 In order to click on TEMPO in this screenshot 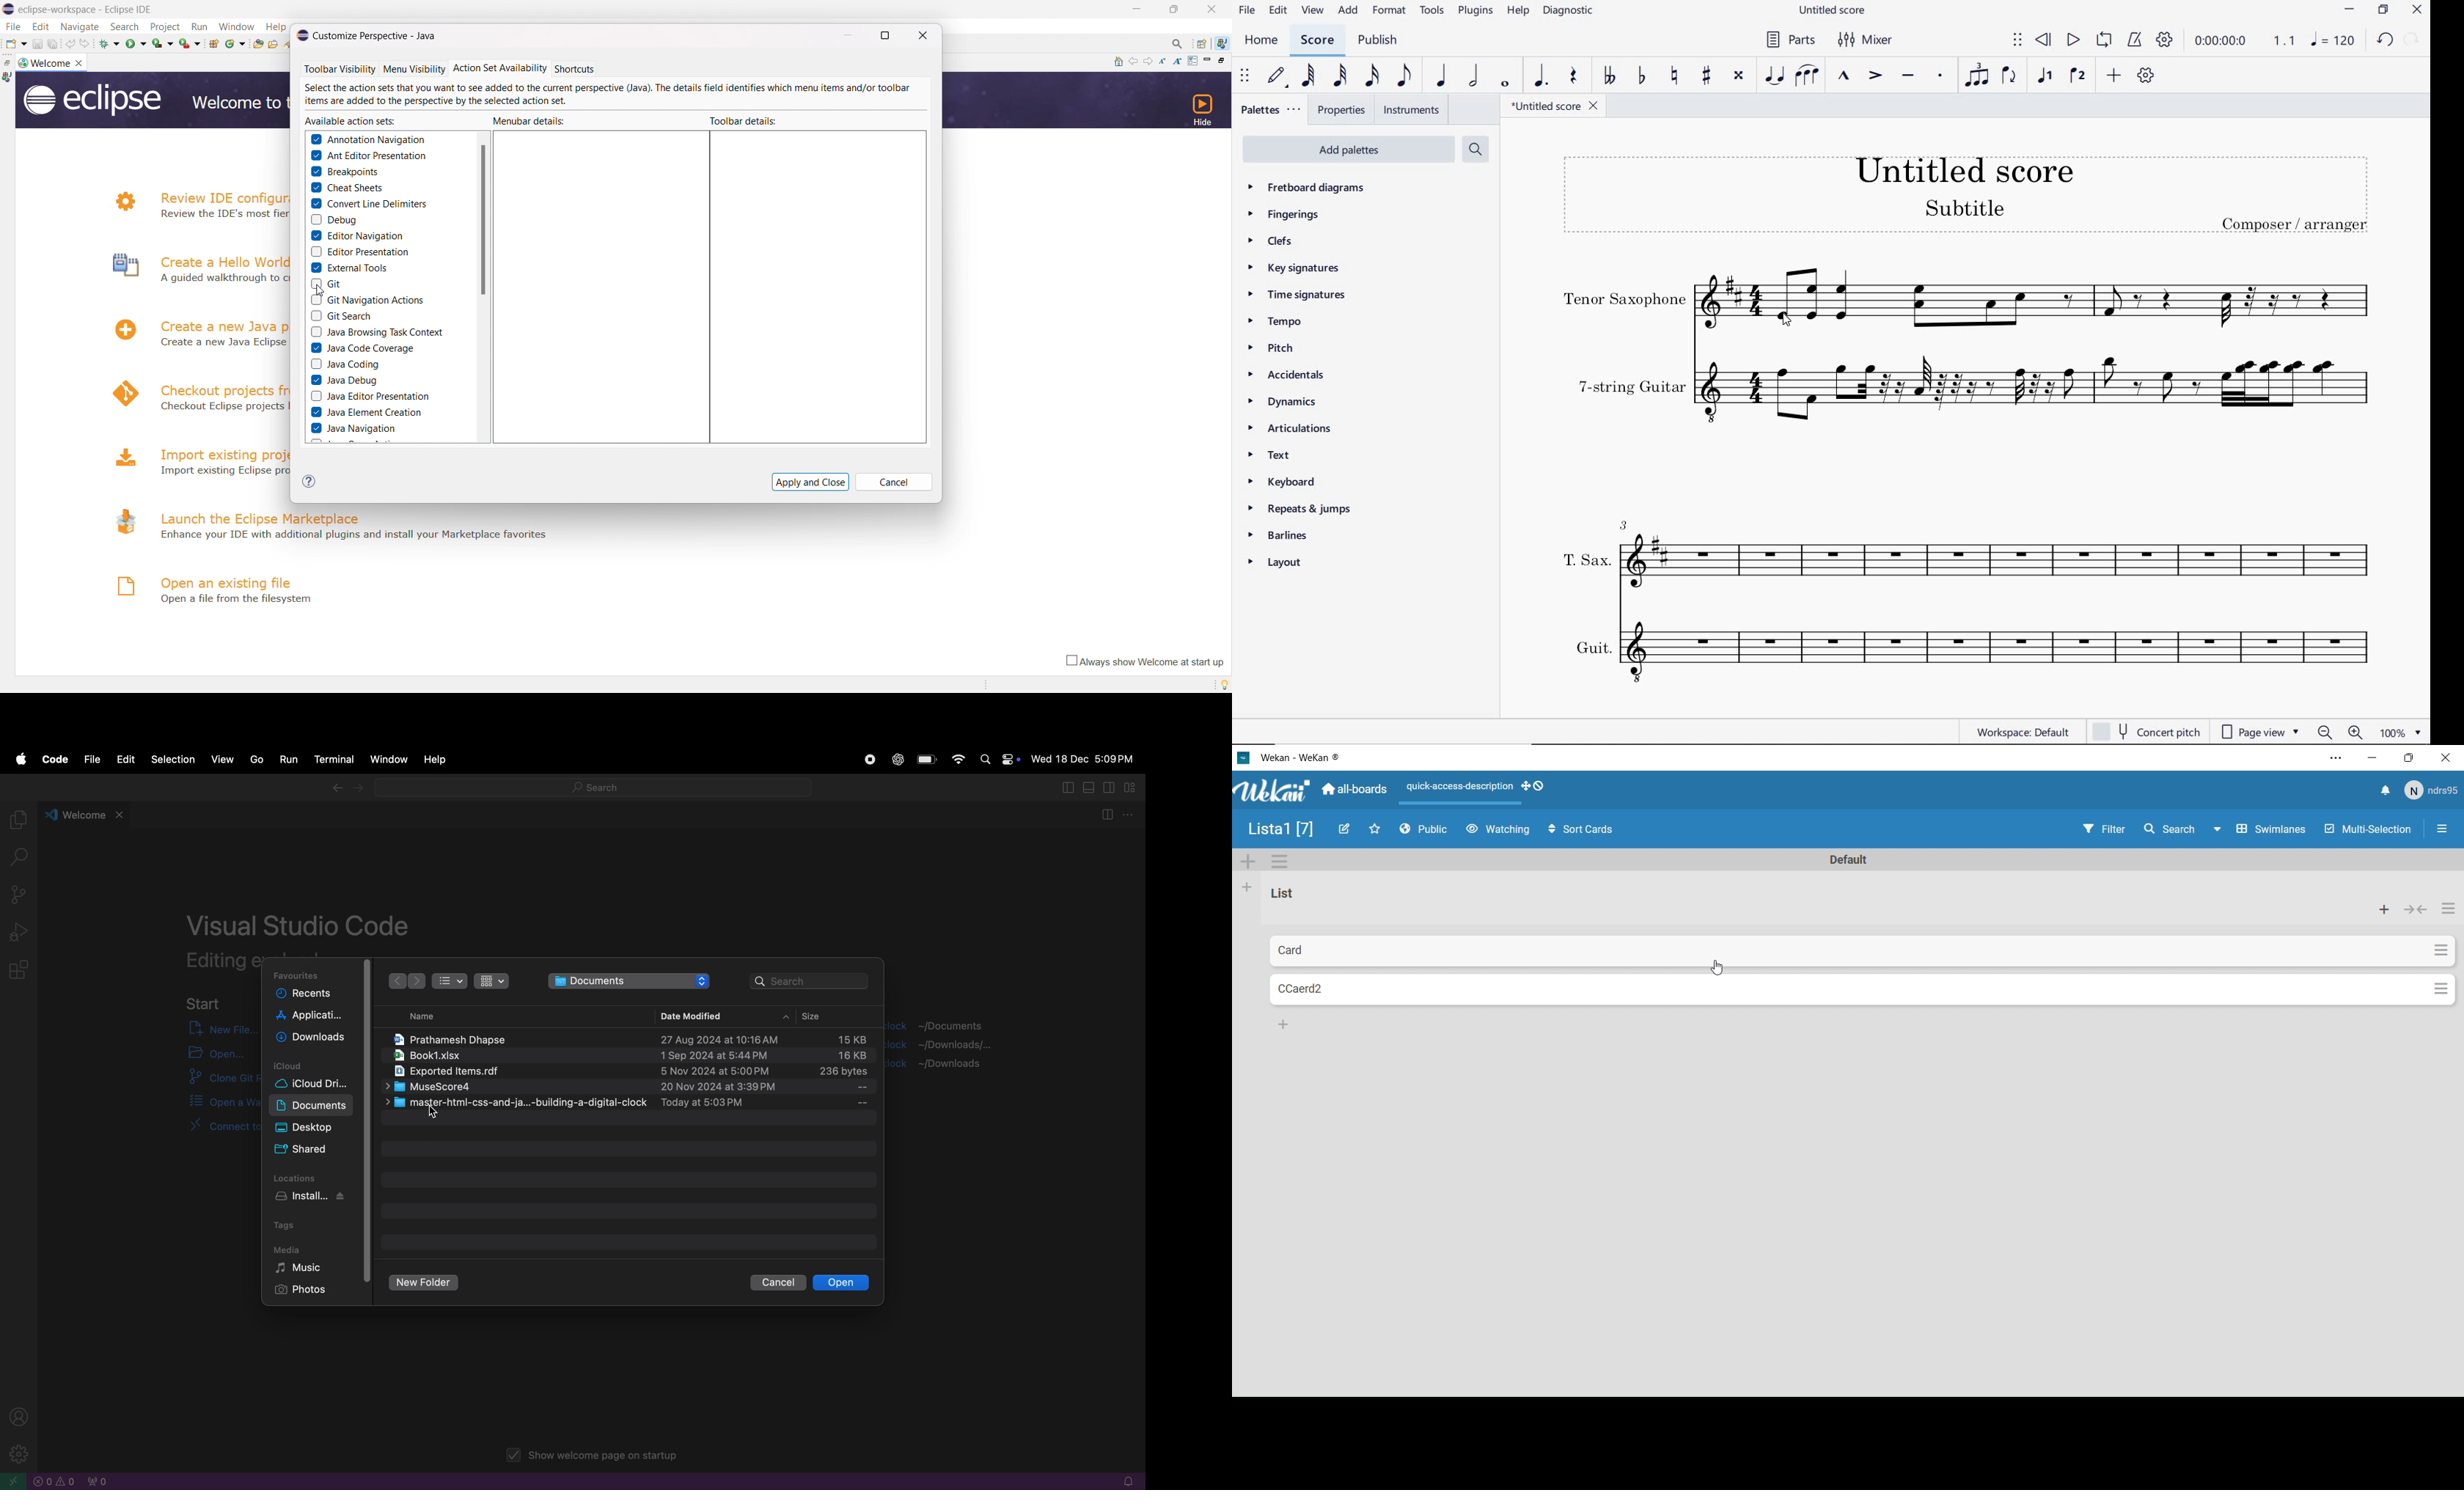, I will do `click(1274, 321)`.